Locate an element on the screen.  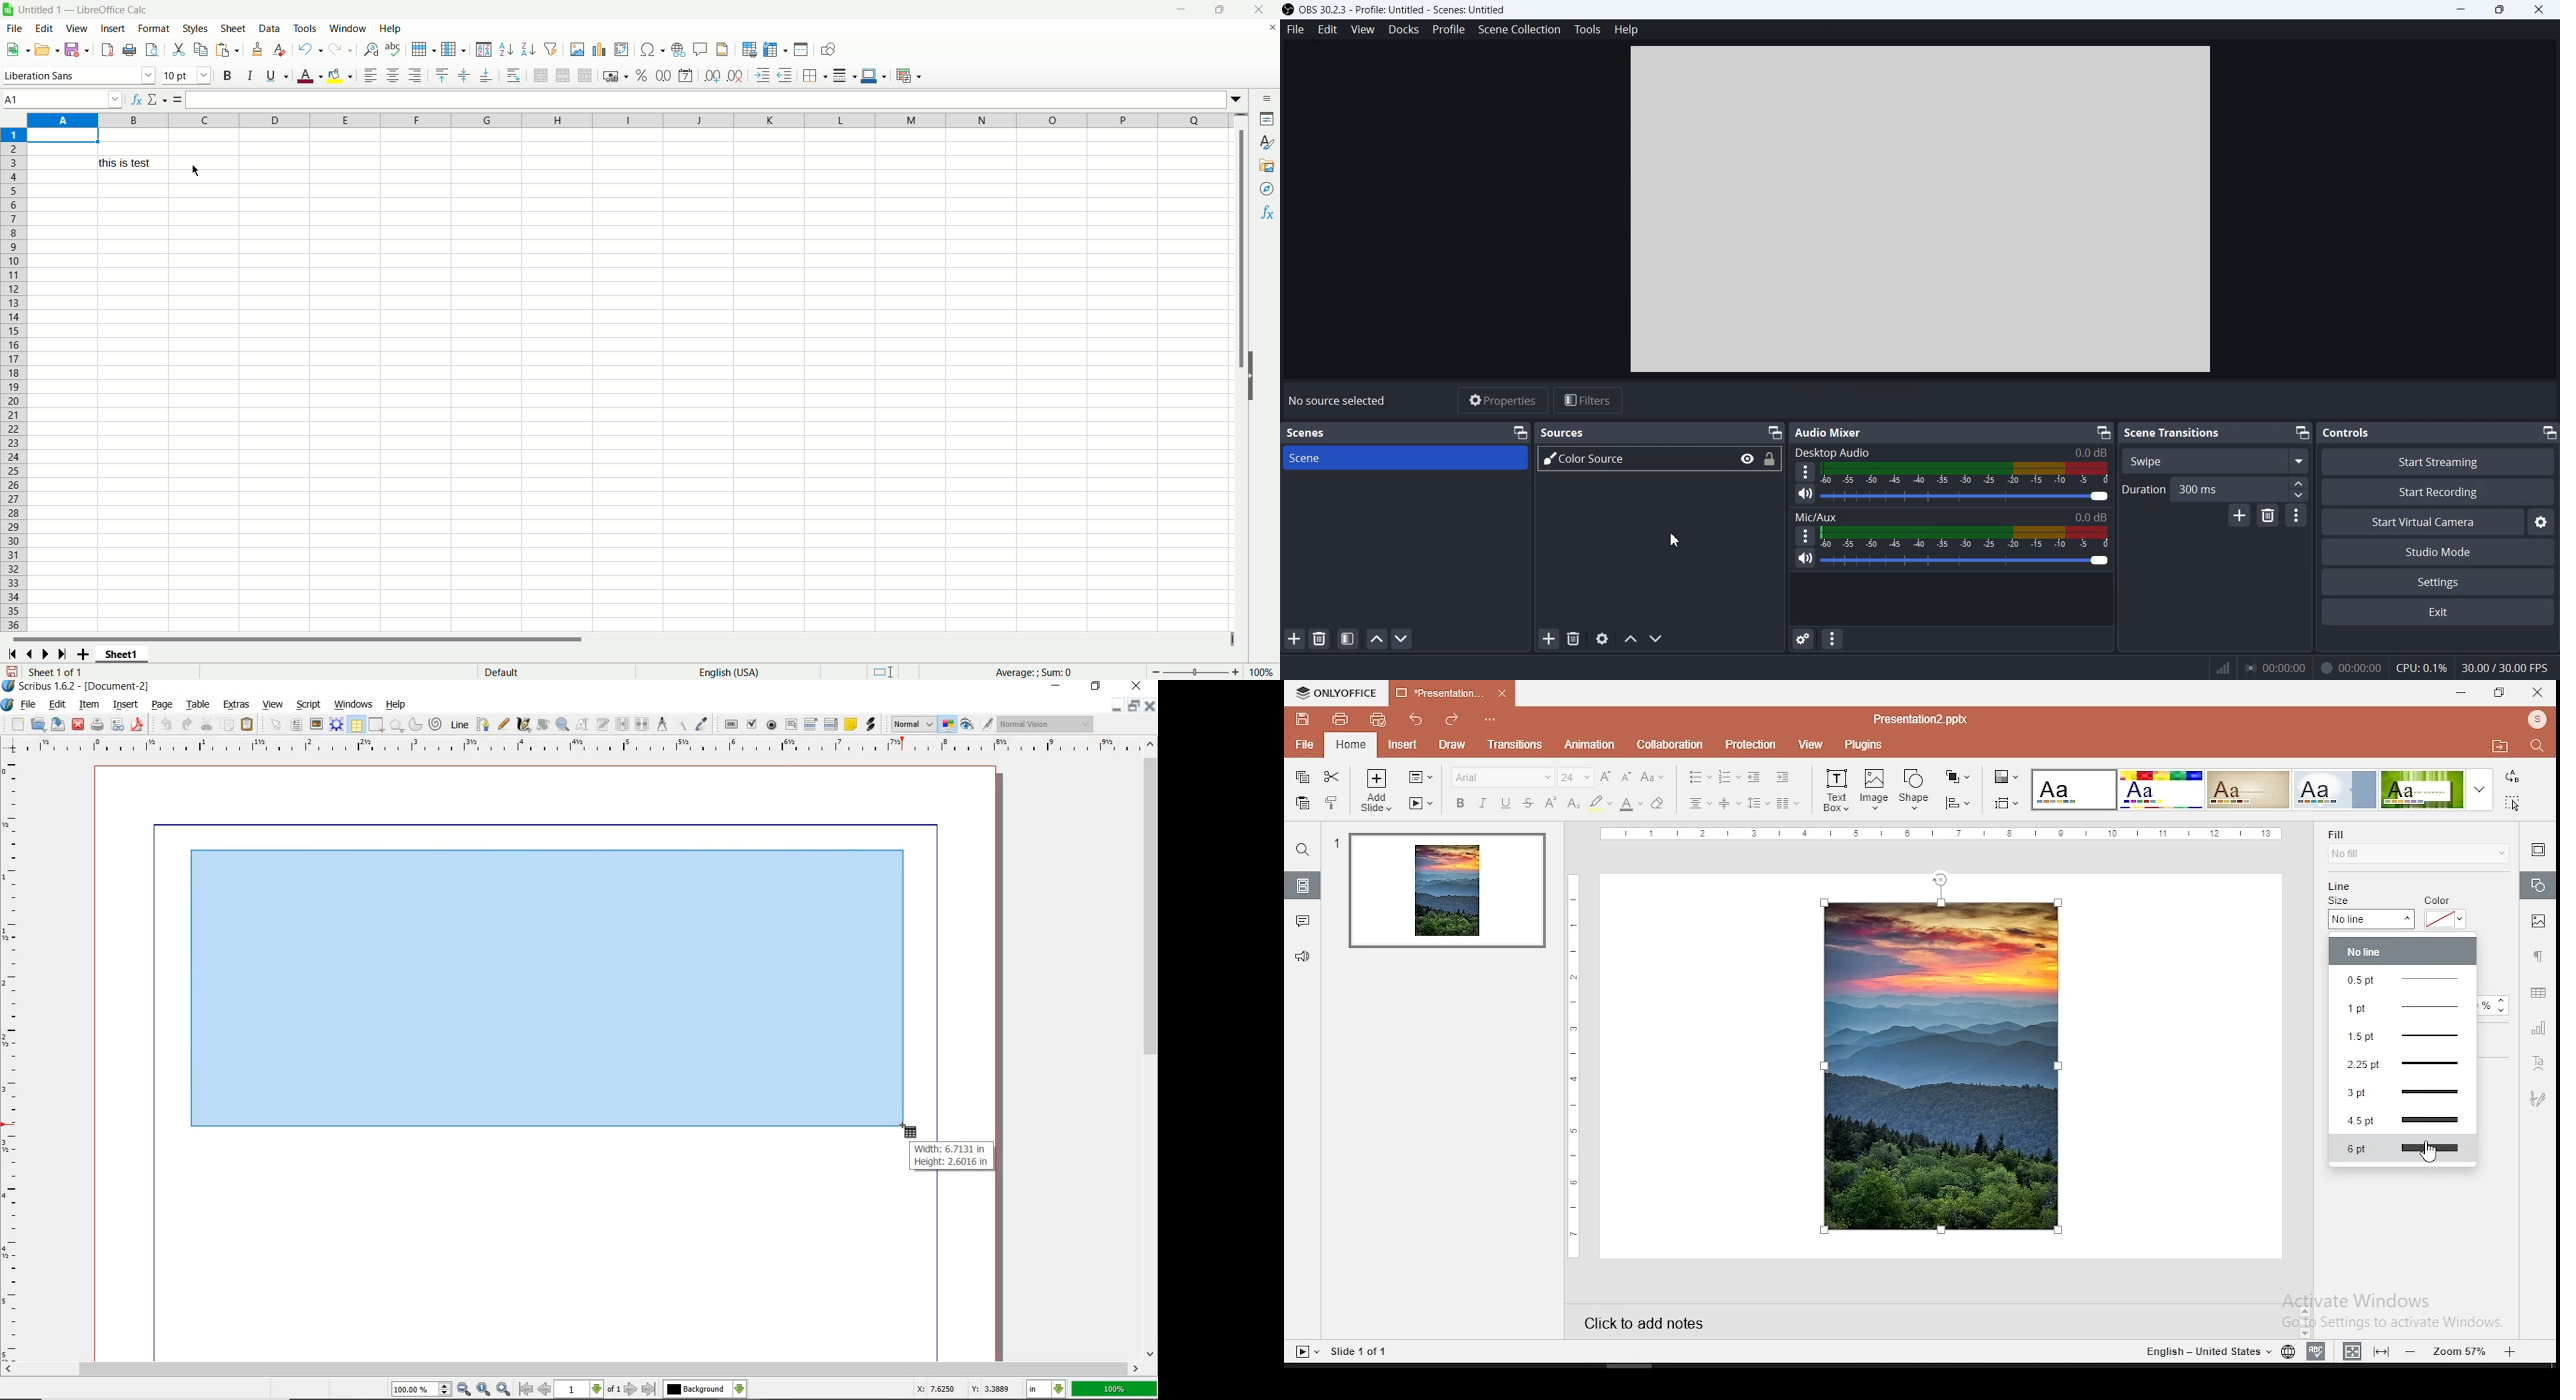
insert is located at coordinates (1399, 745).